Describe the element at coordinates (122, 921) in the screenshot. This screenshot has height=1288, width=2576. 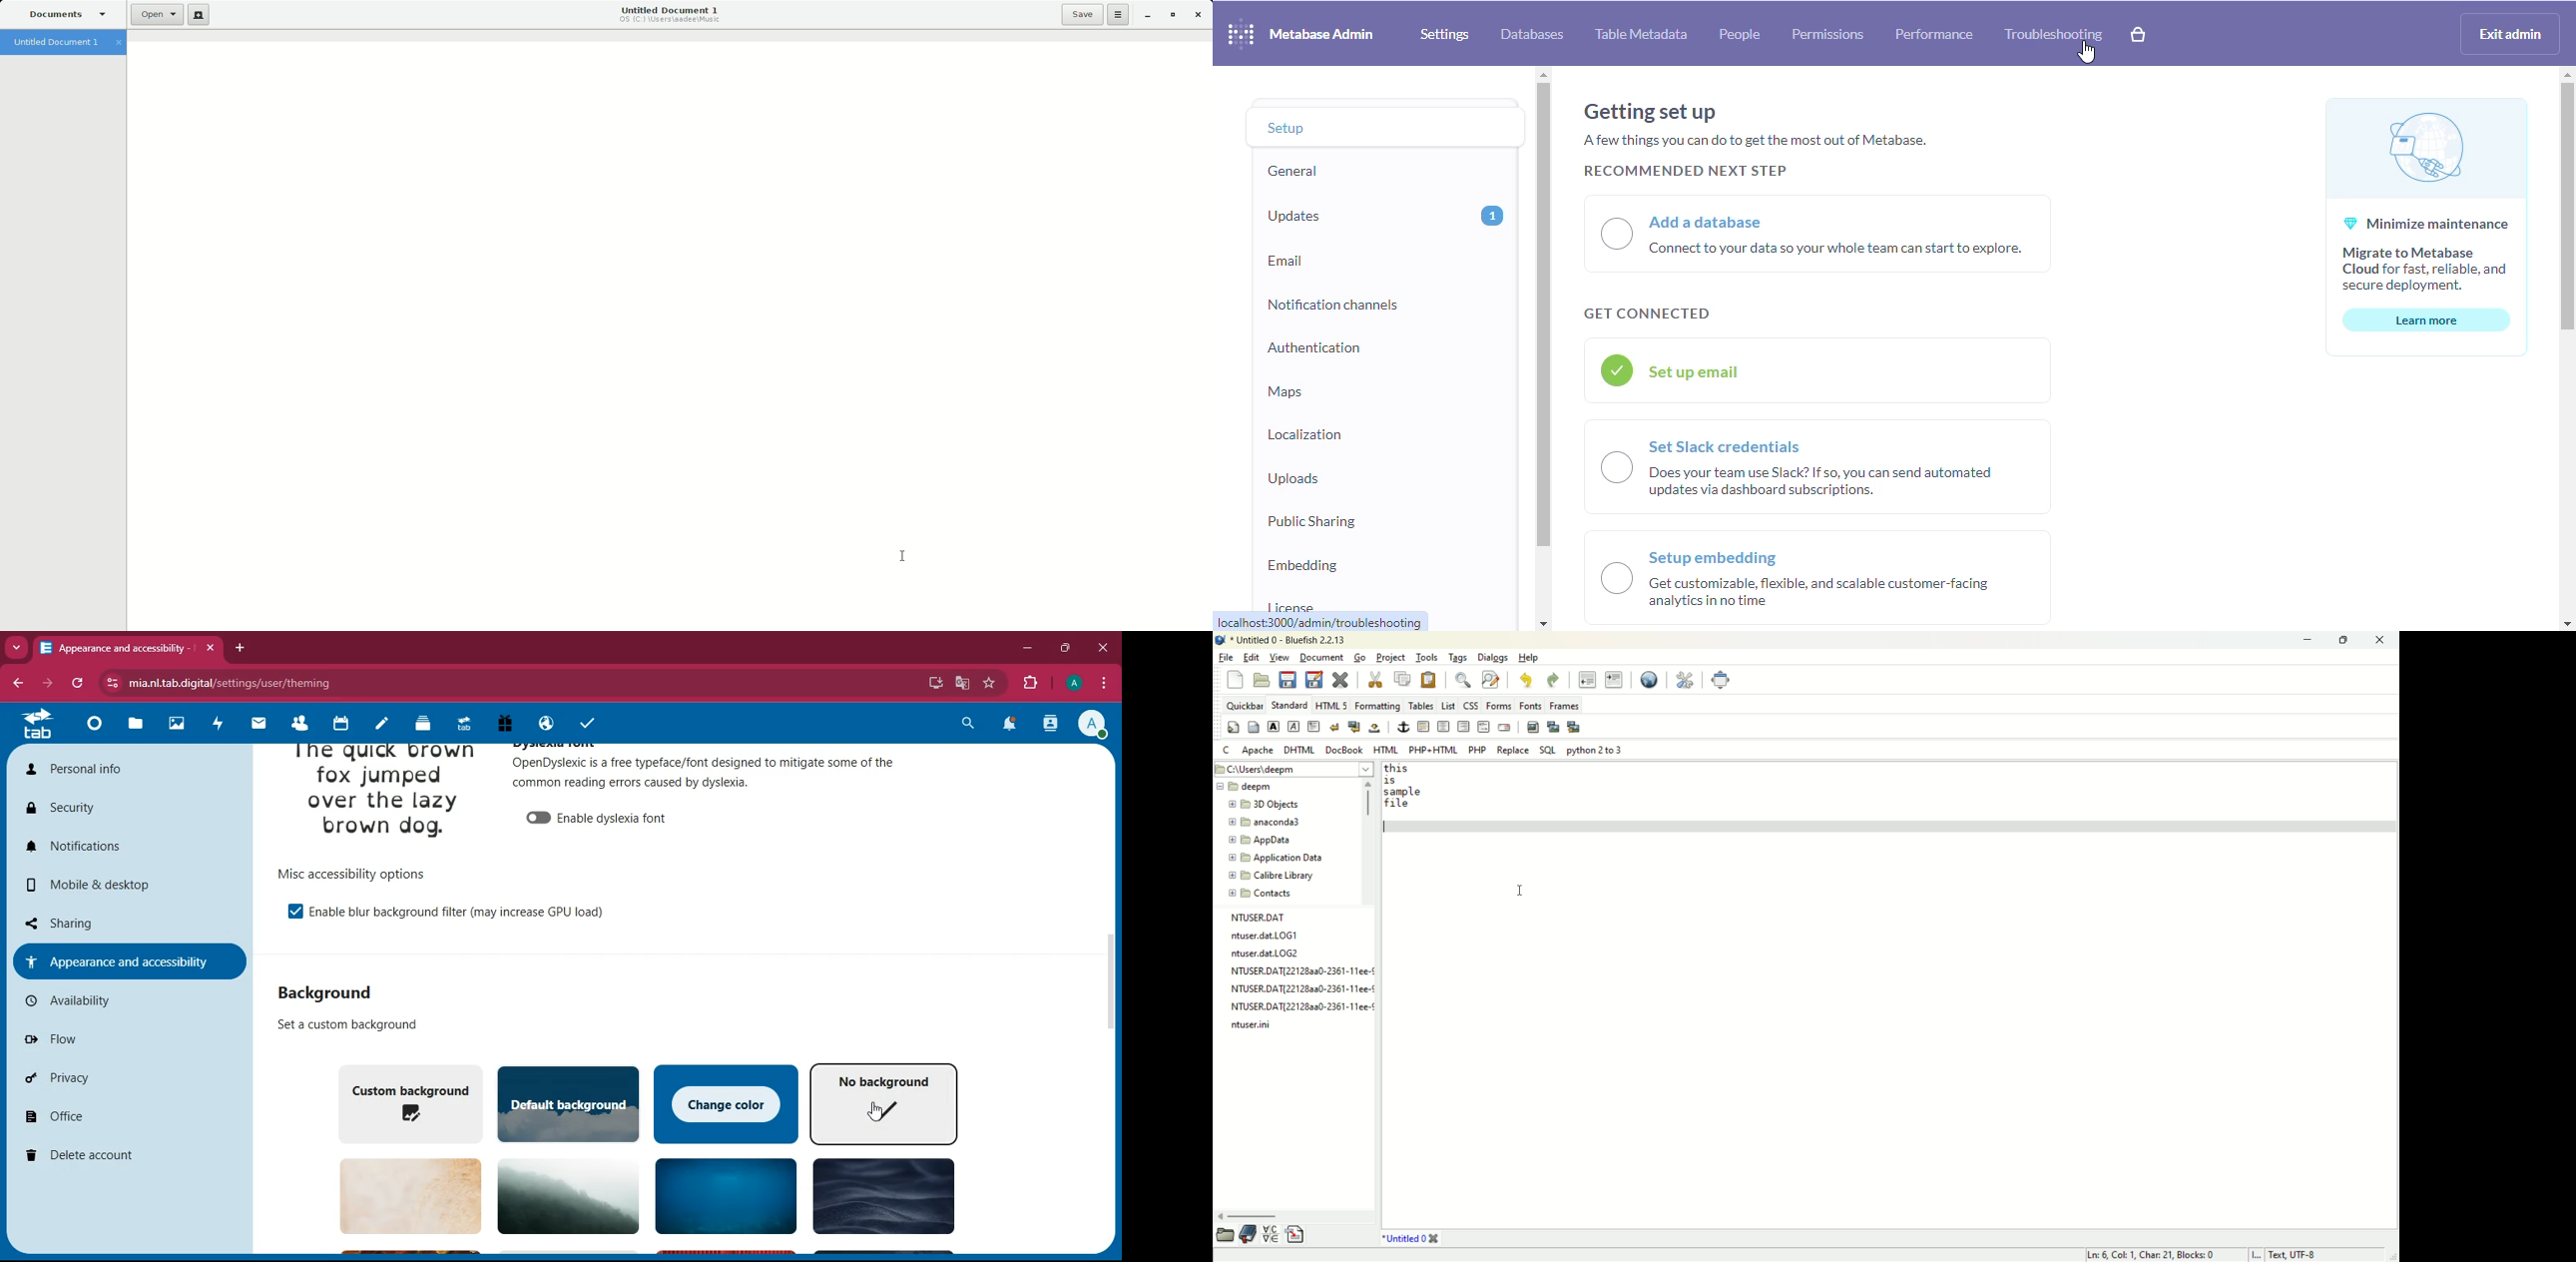
I see `sharing` at that location.